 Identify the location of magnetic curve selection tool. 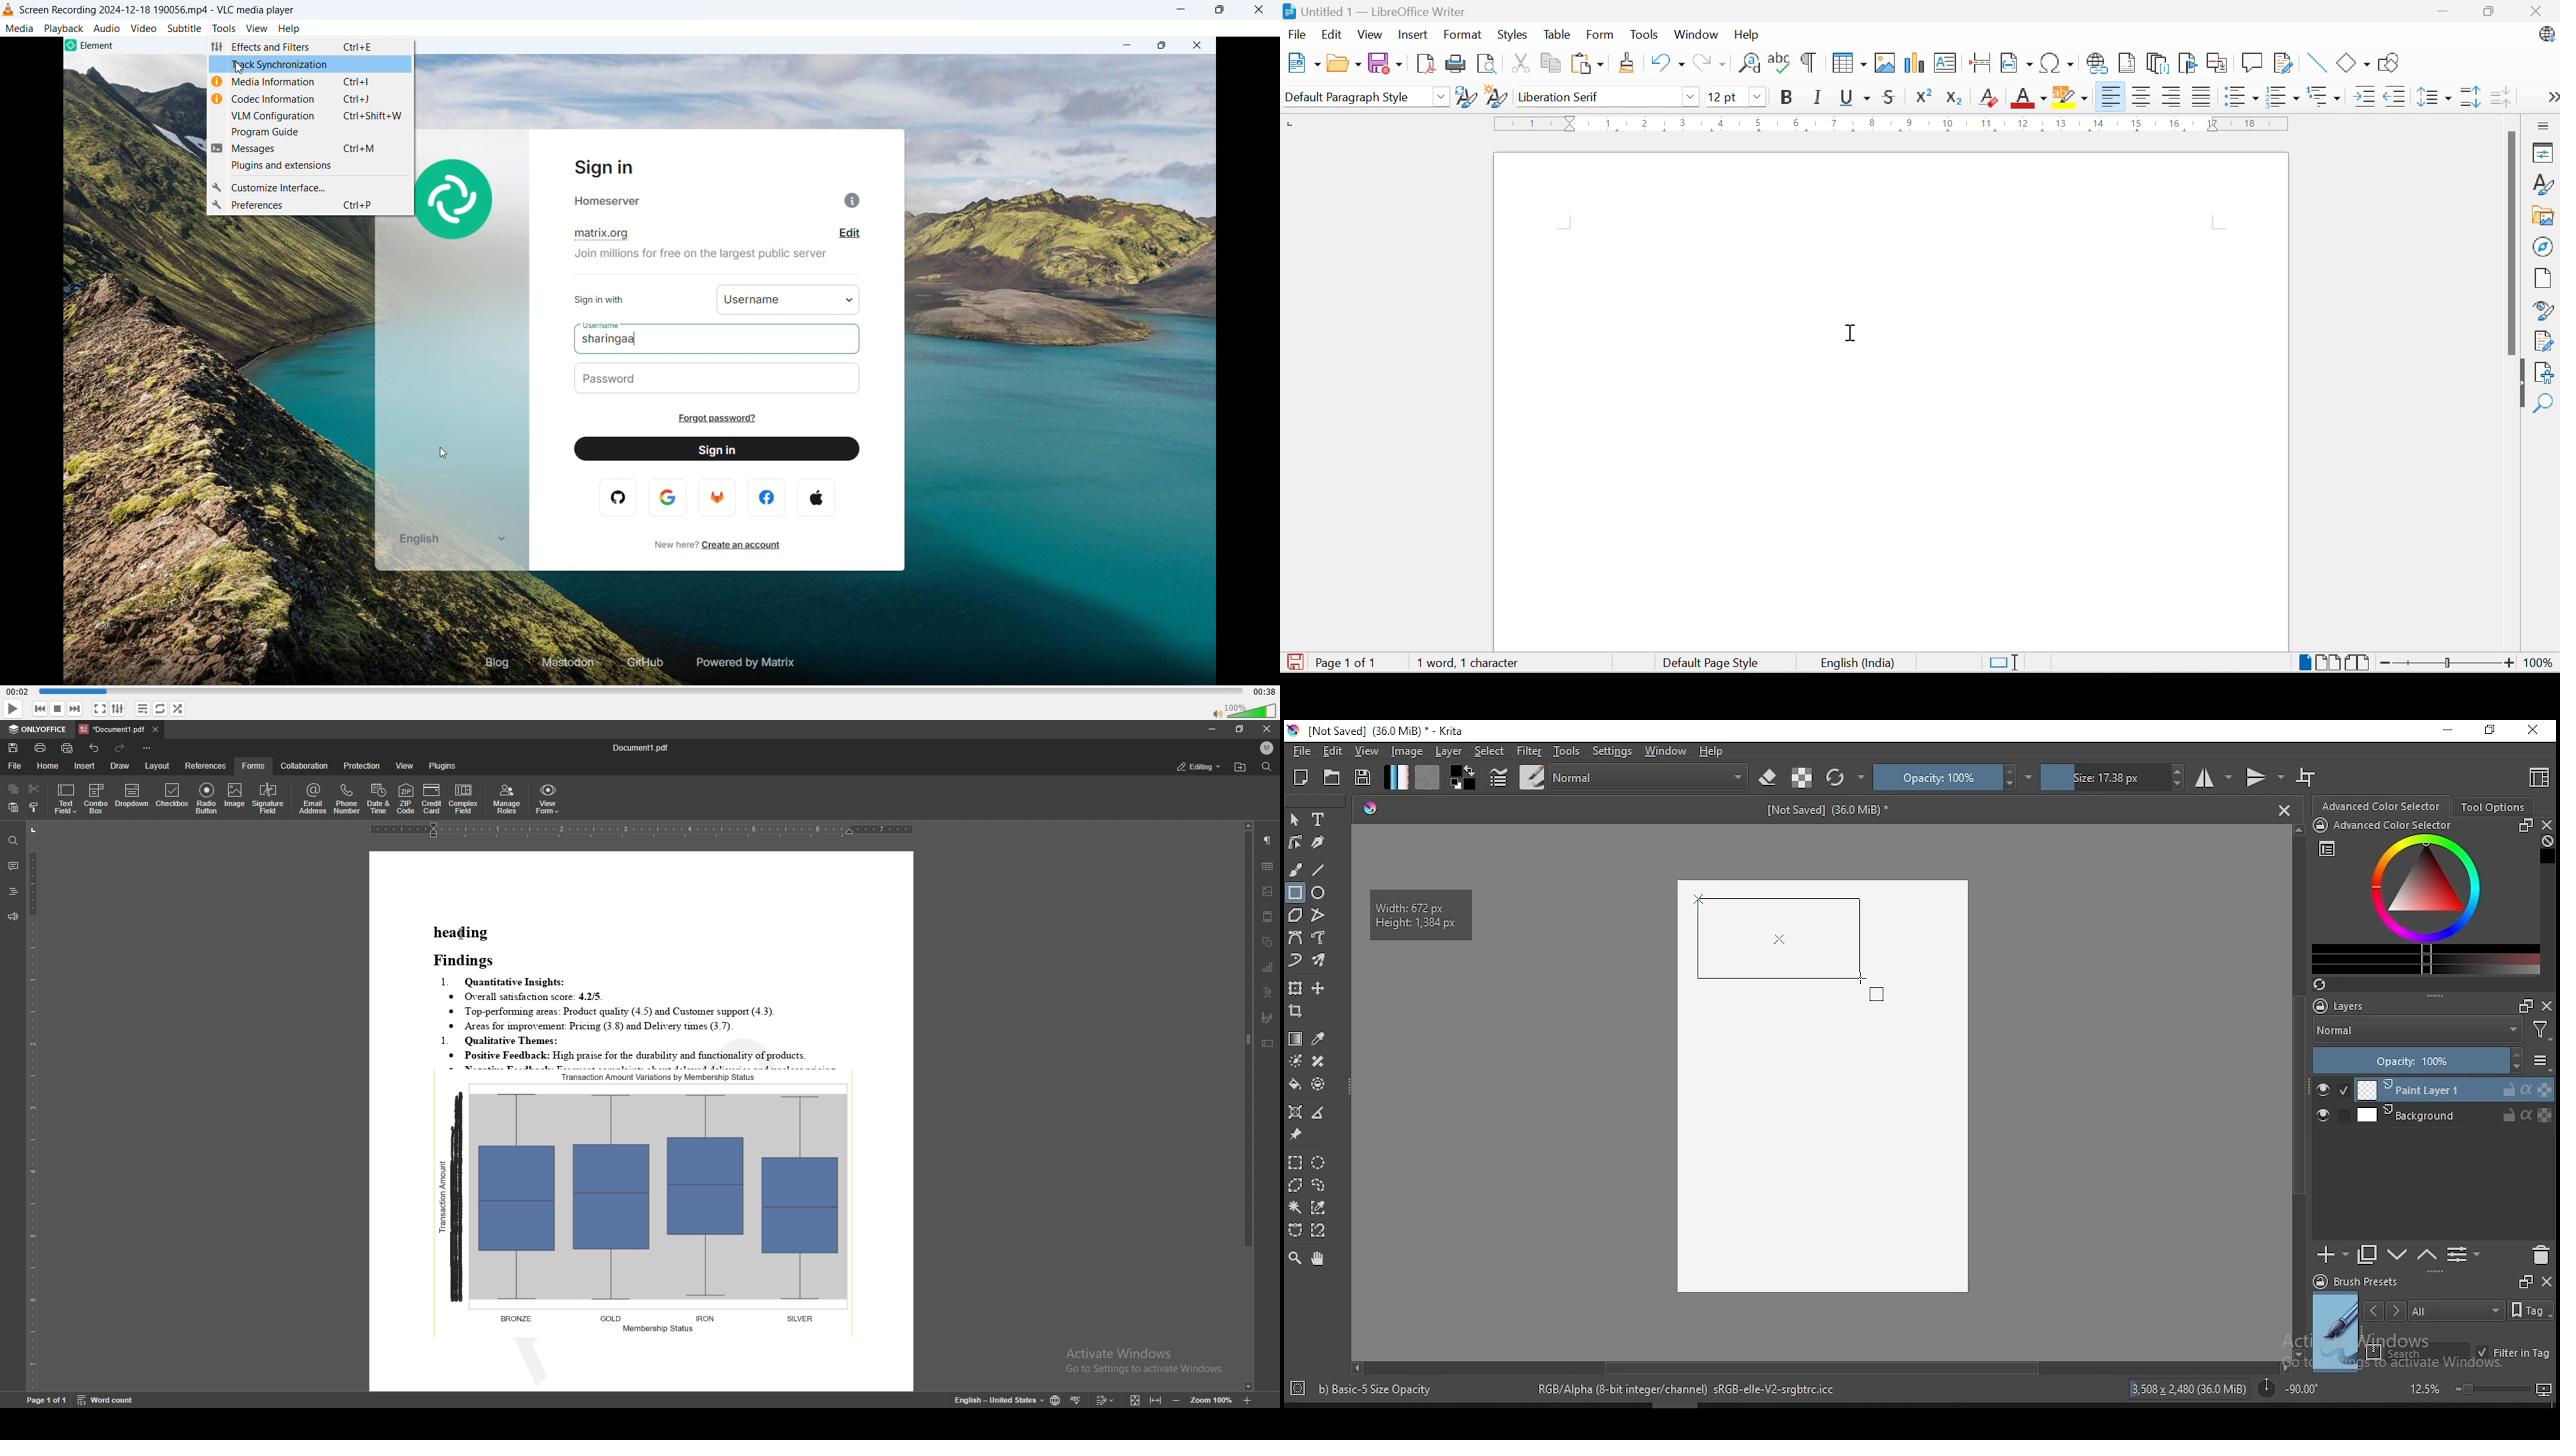
(1316, 1230).